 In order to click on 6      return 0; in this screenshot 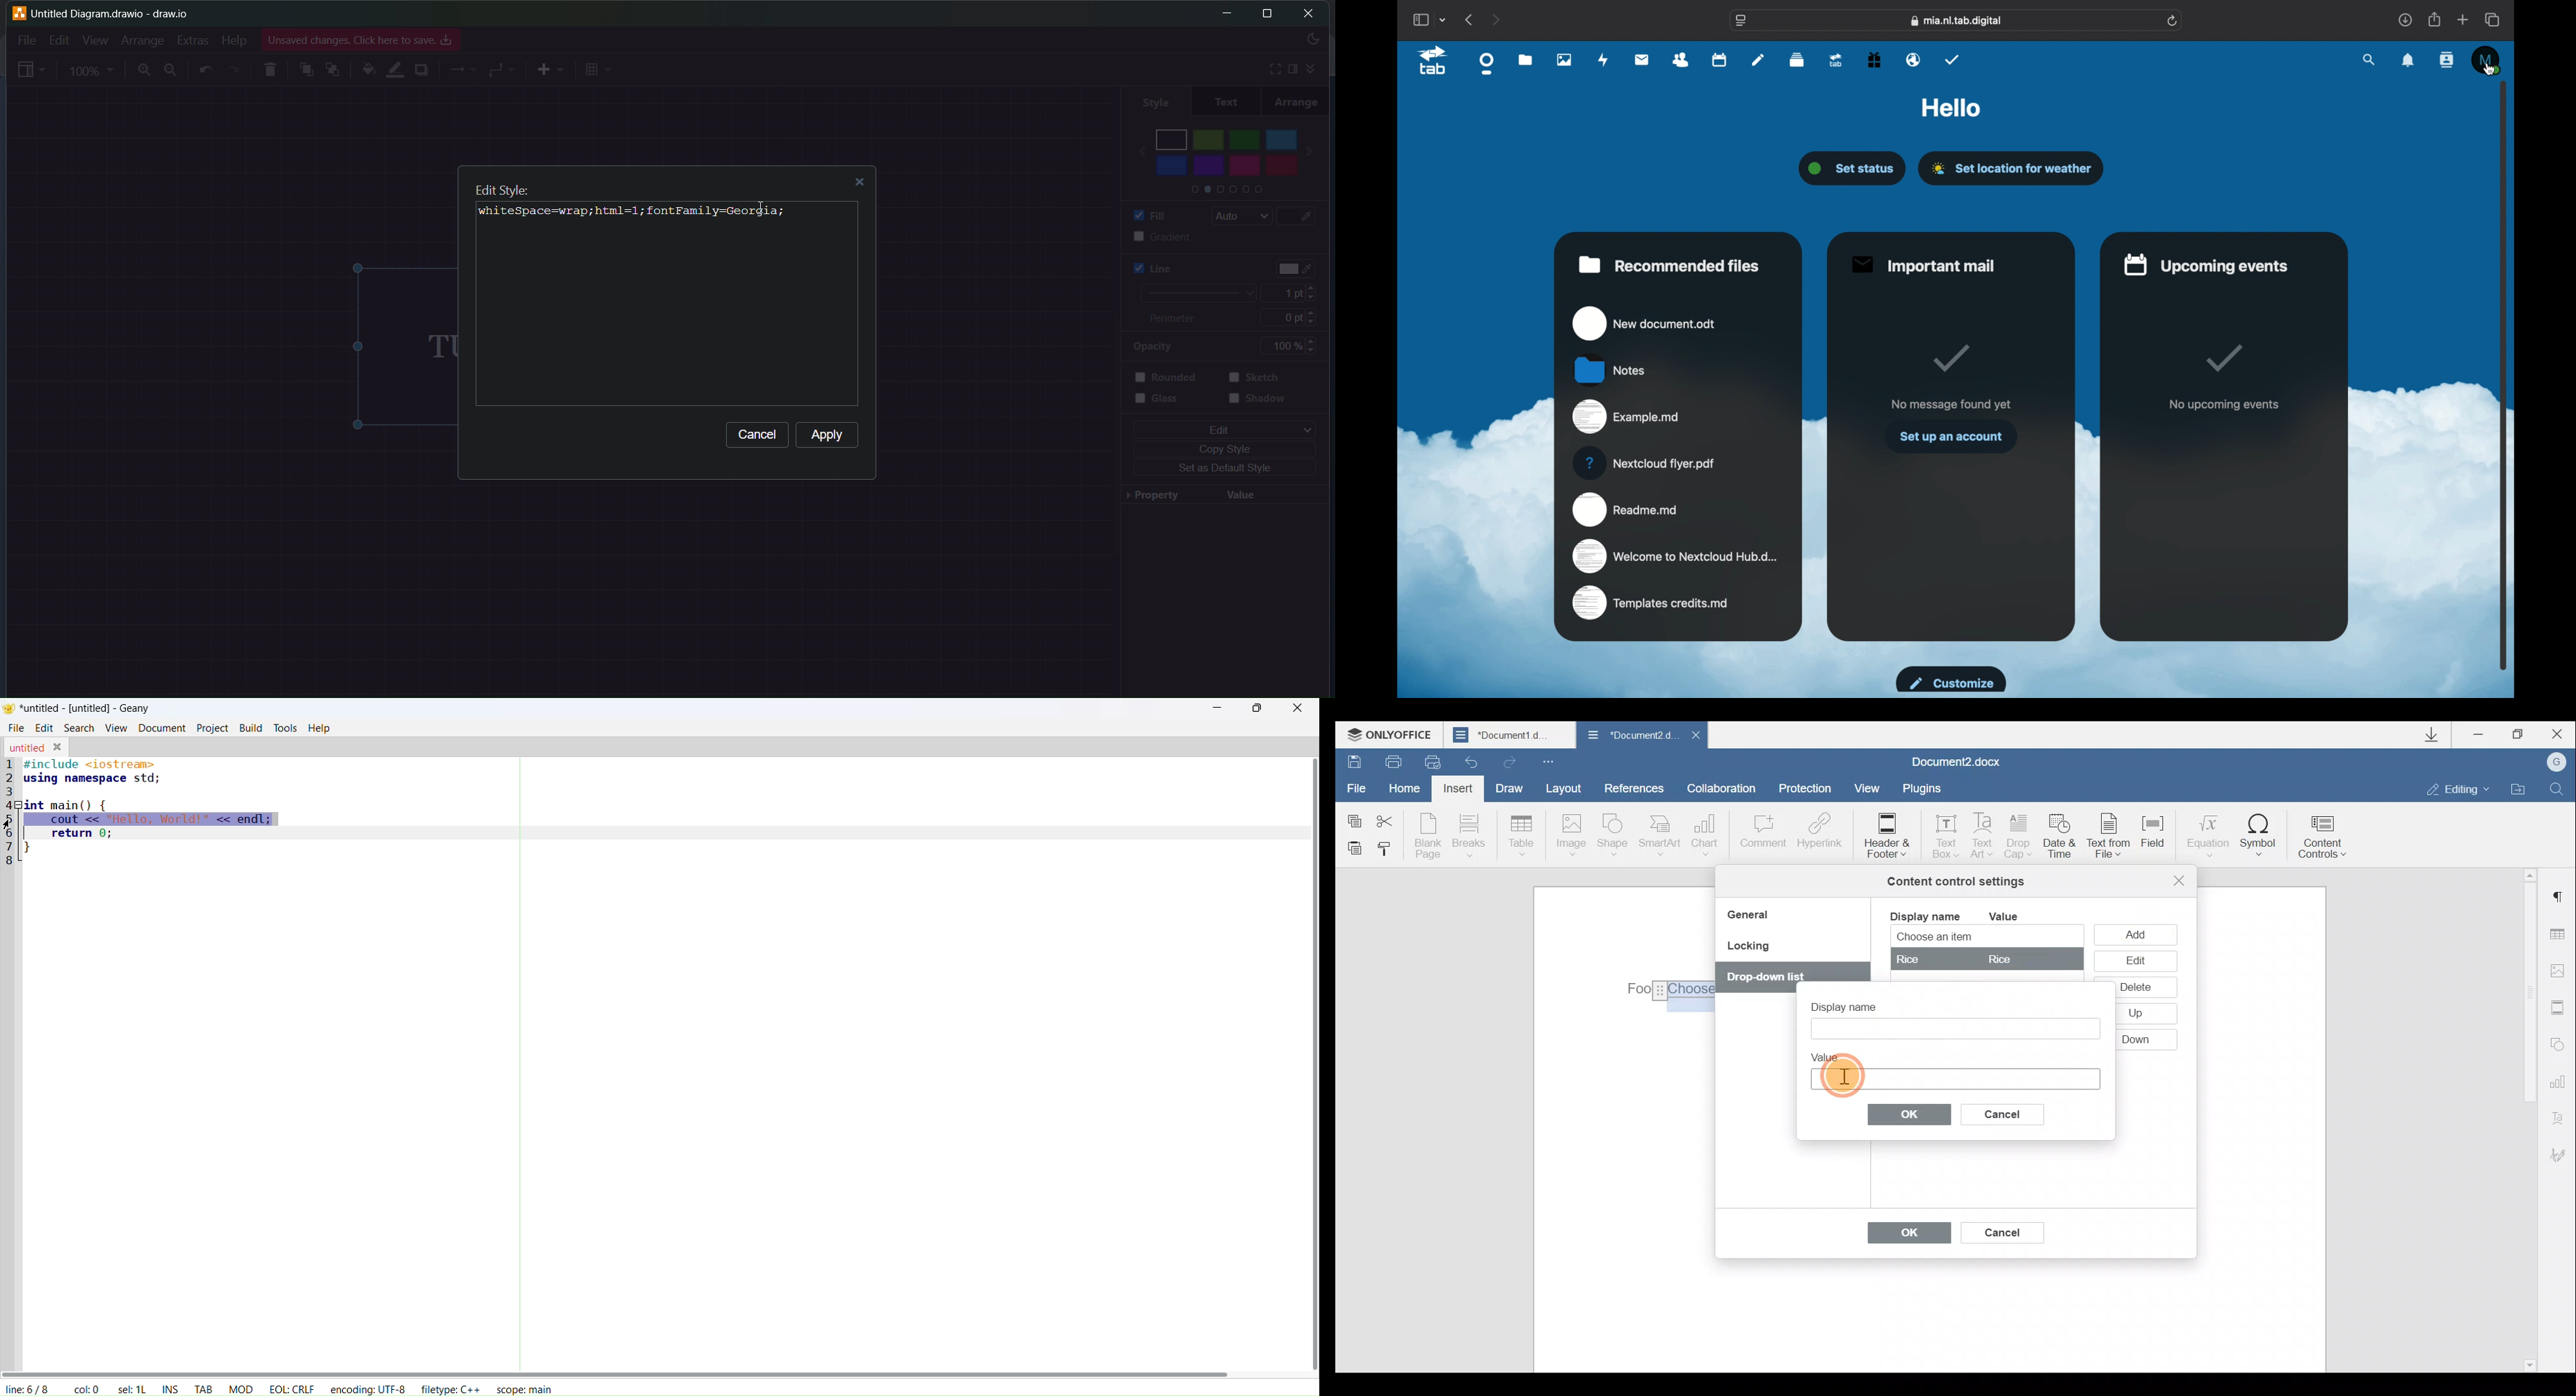, I will do `click(71, 835)`.